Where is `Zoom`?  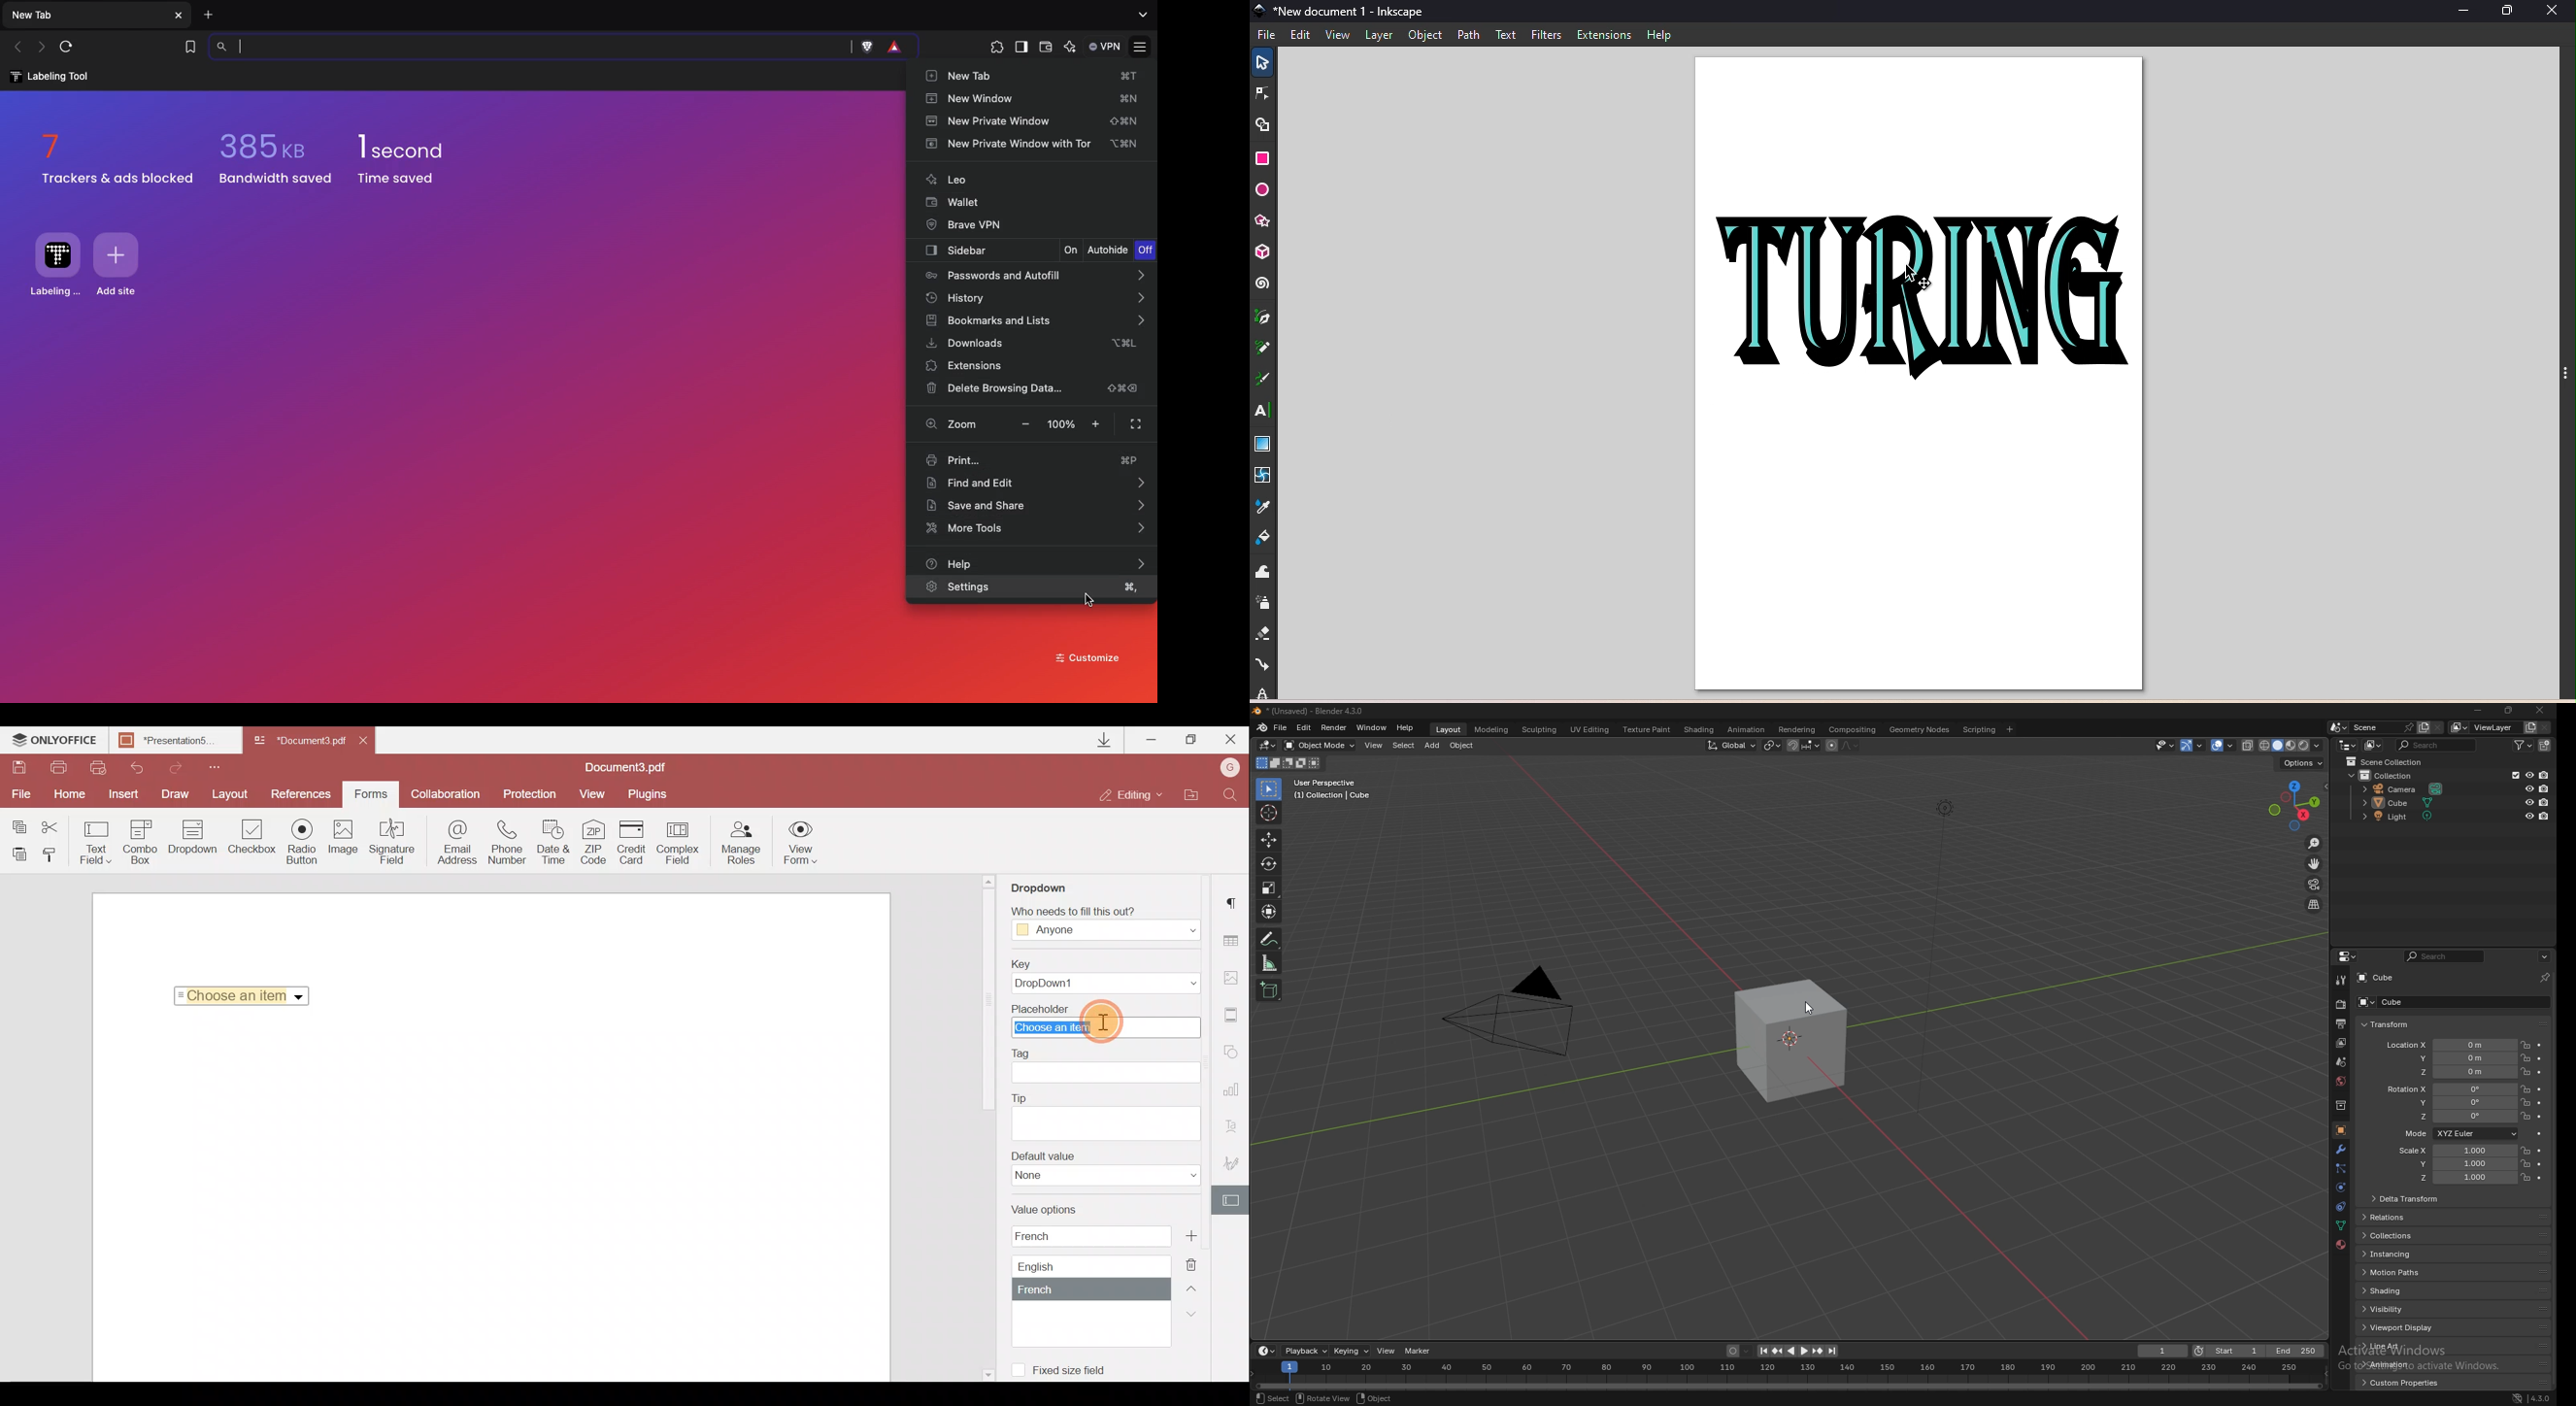
Zoom is located at coordinates (952, 425).